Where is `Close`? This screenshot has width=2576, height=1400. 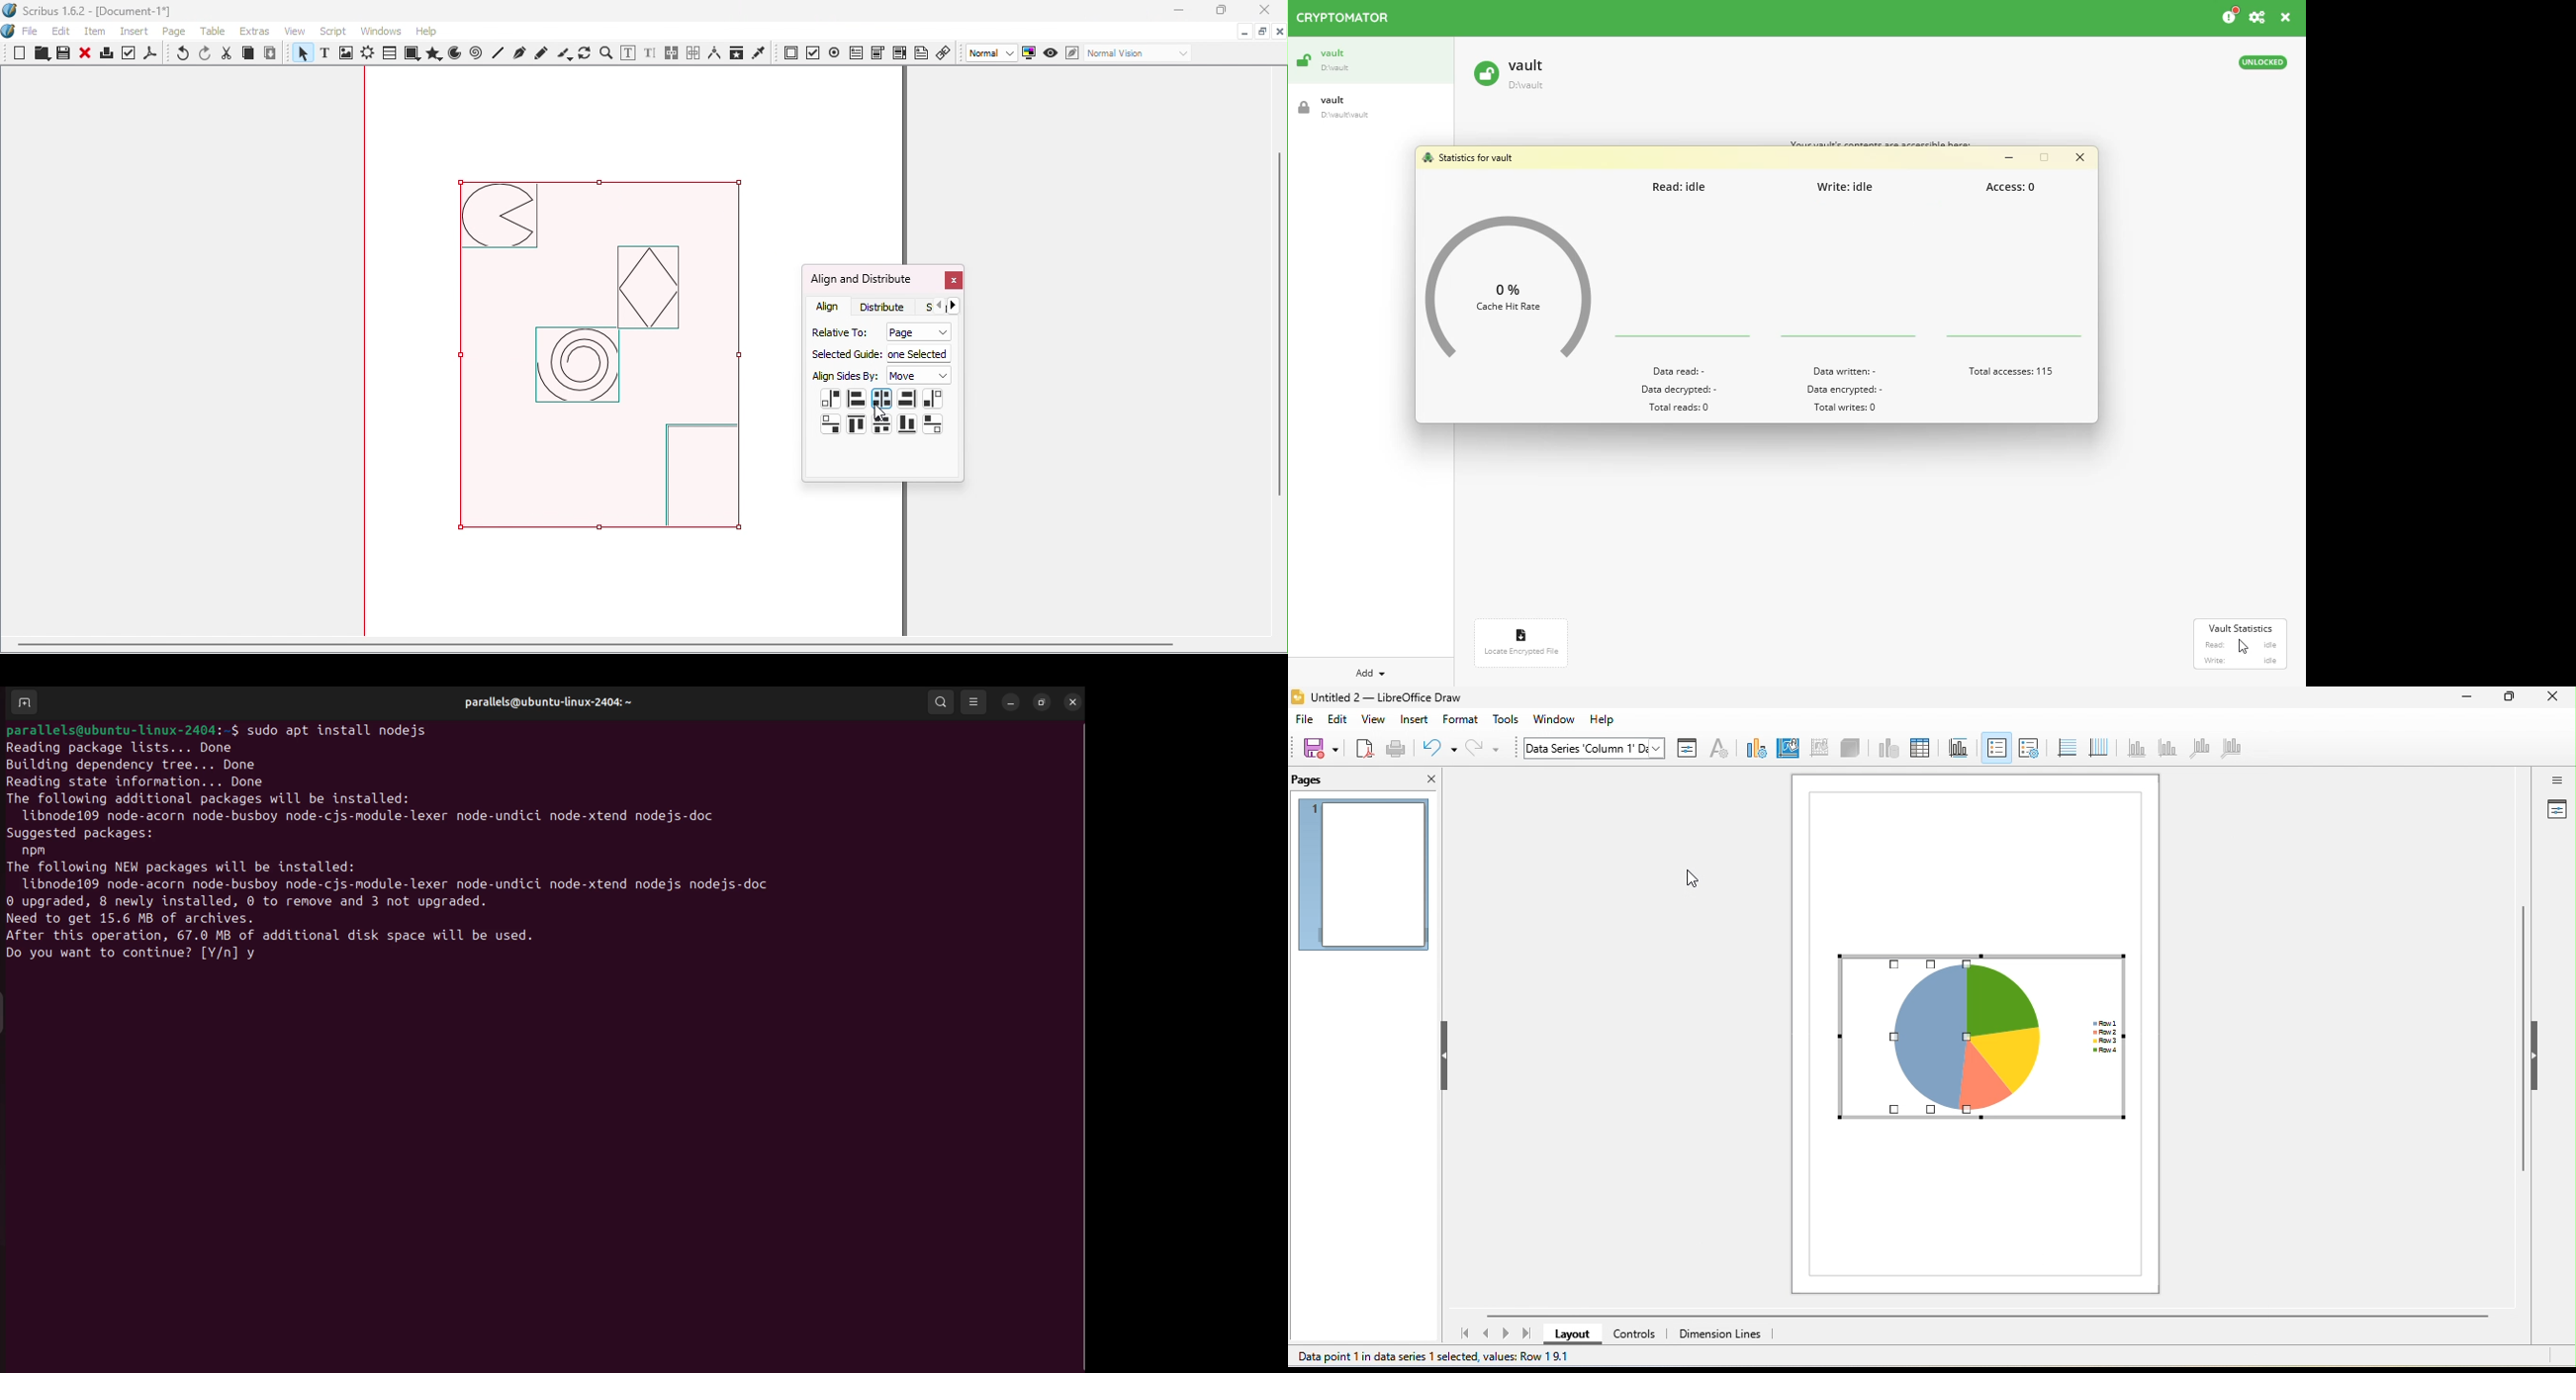
Close is located at coordinates (1261, 11).